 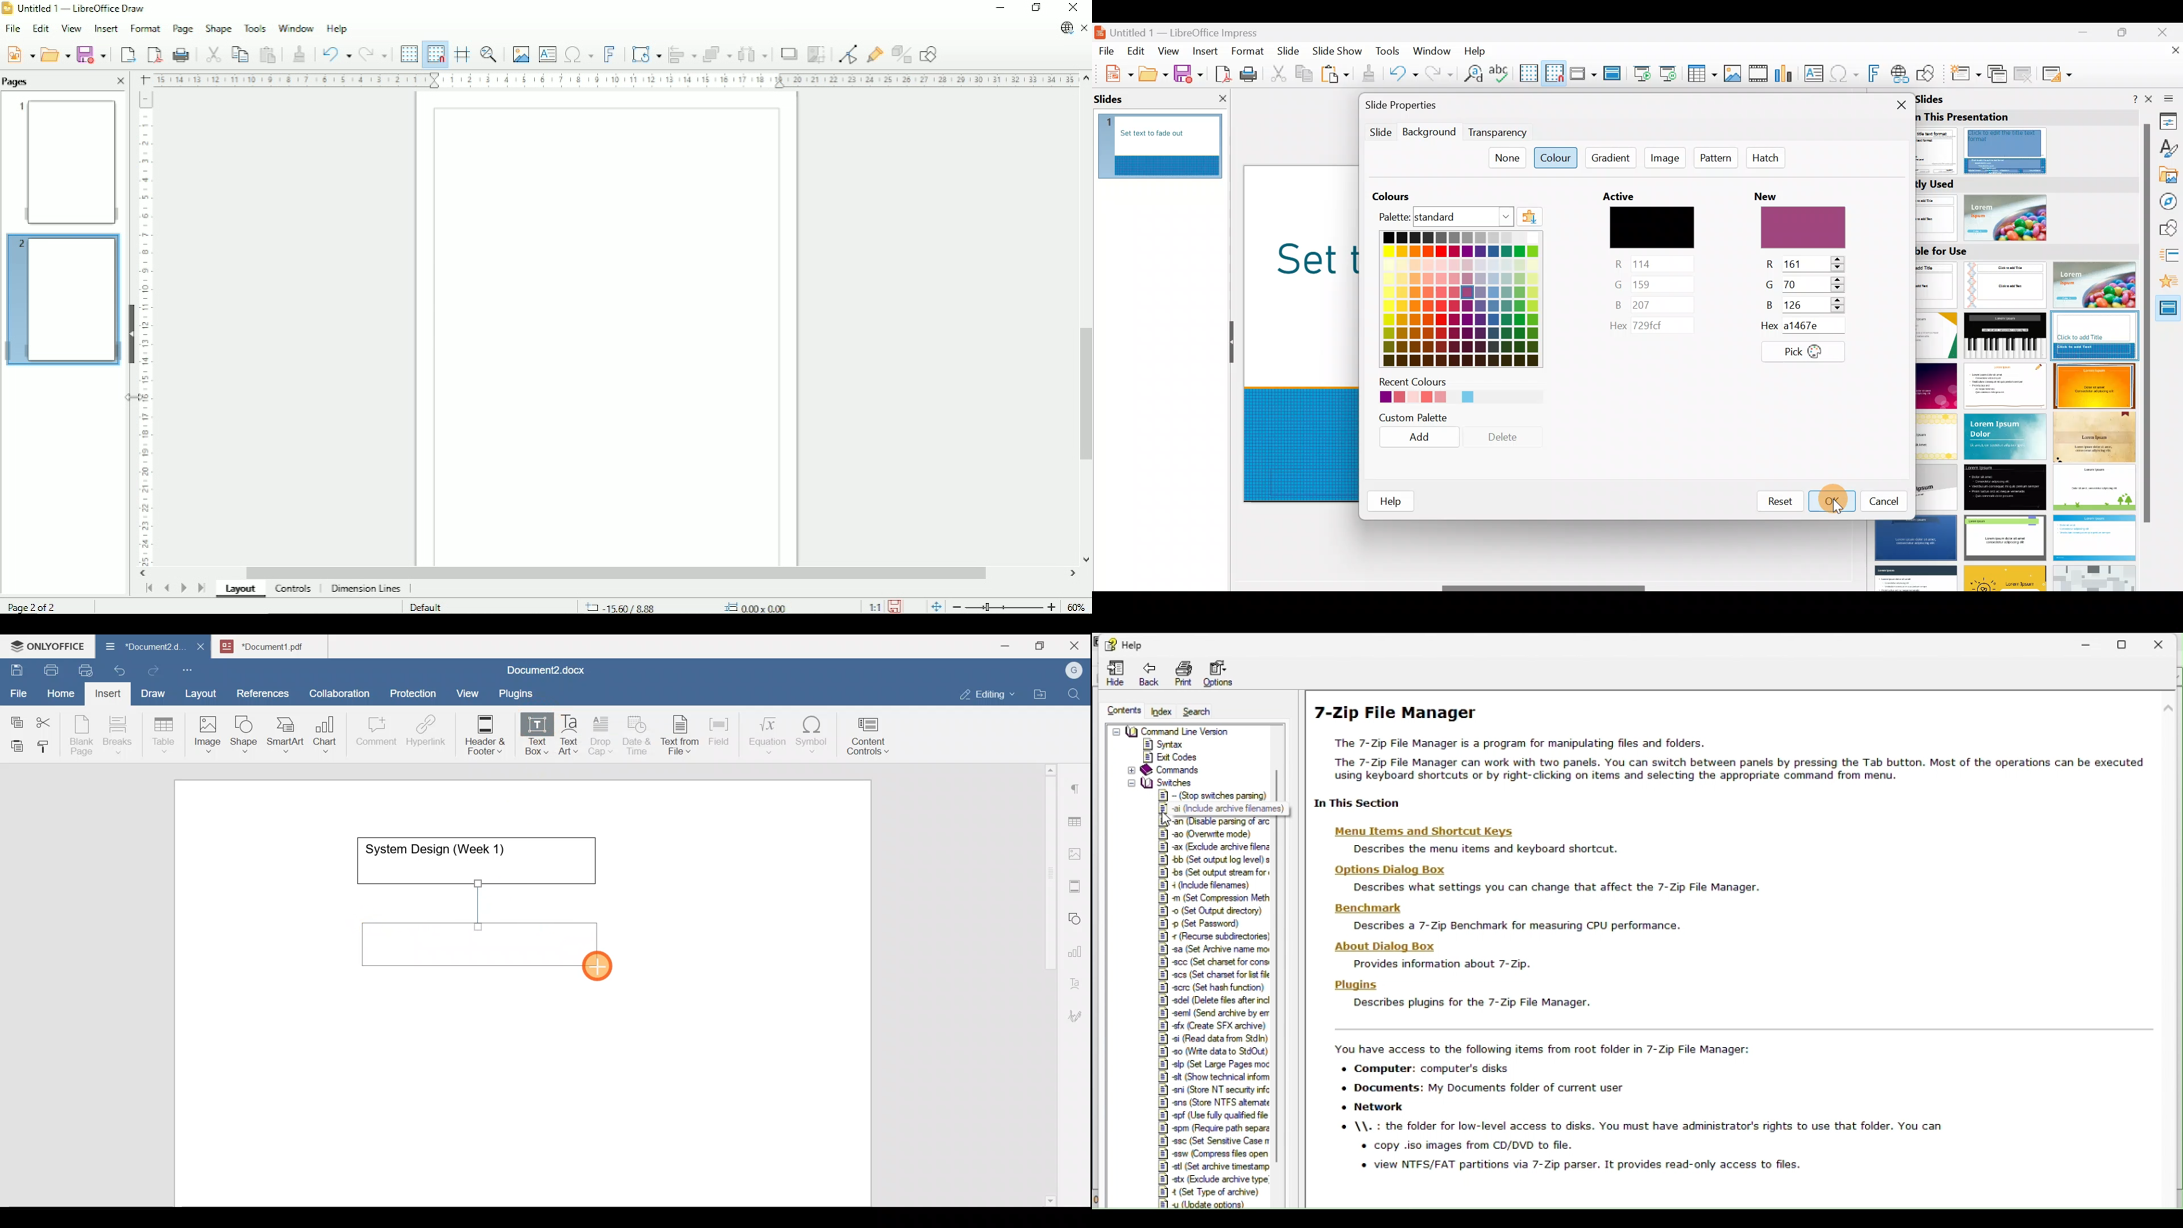 What do you see at coordinates (529, 736) in the screenshot?
I see `Text box` at bounding box center [529, 736].